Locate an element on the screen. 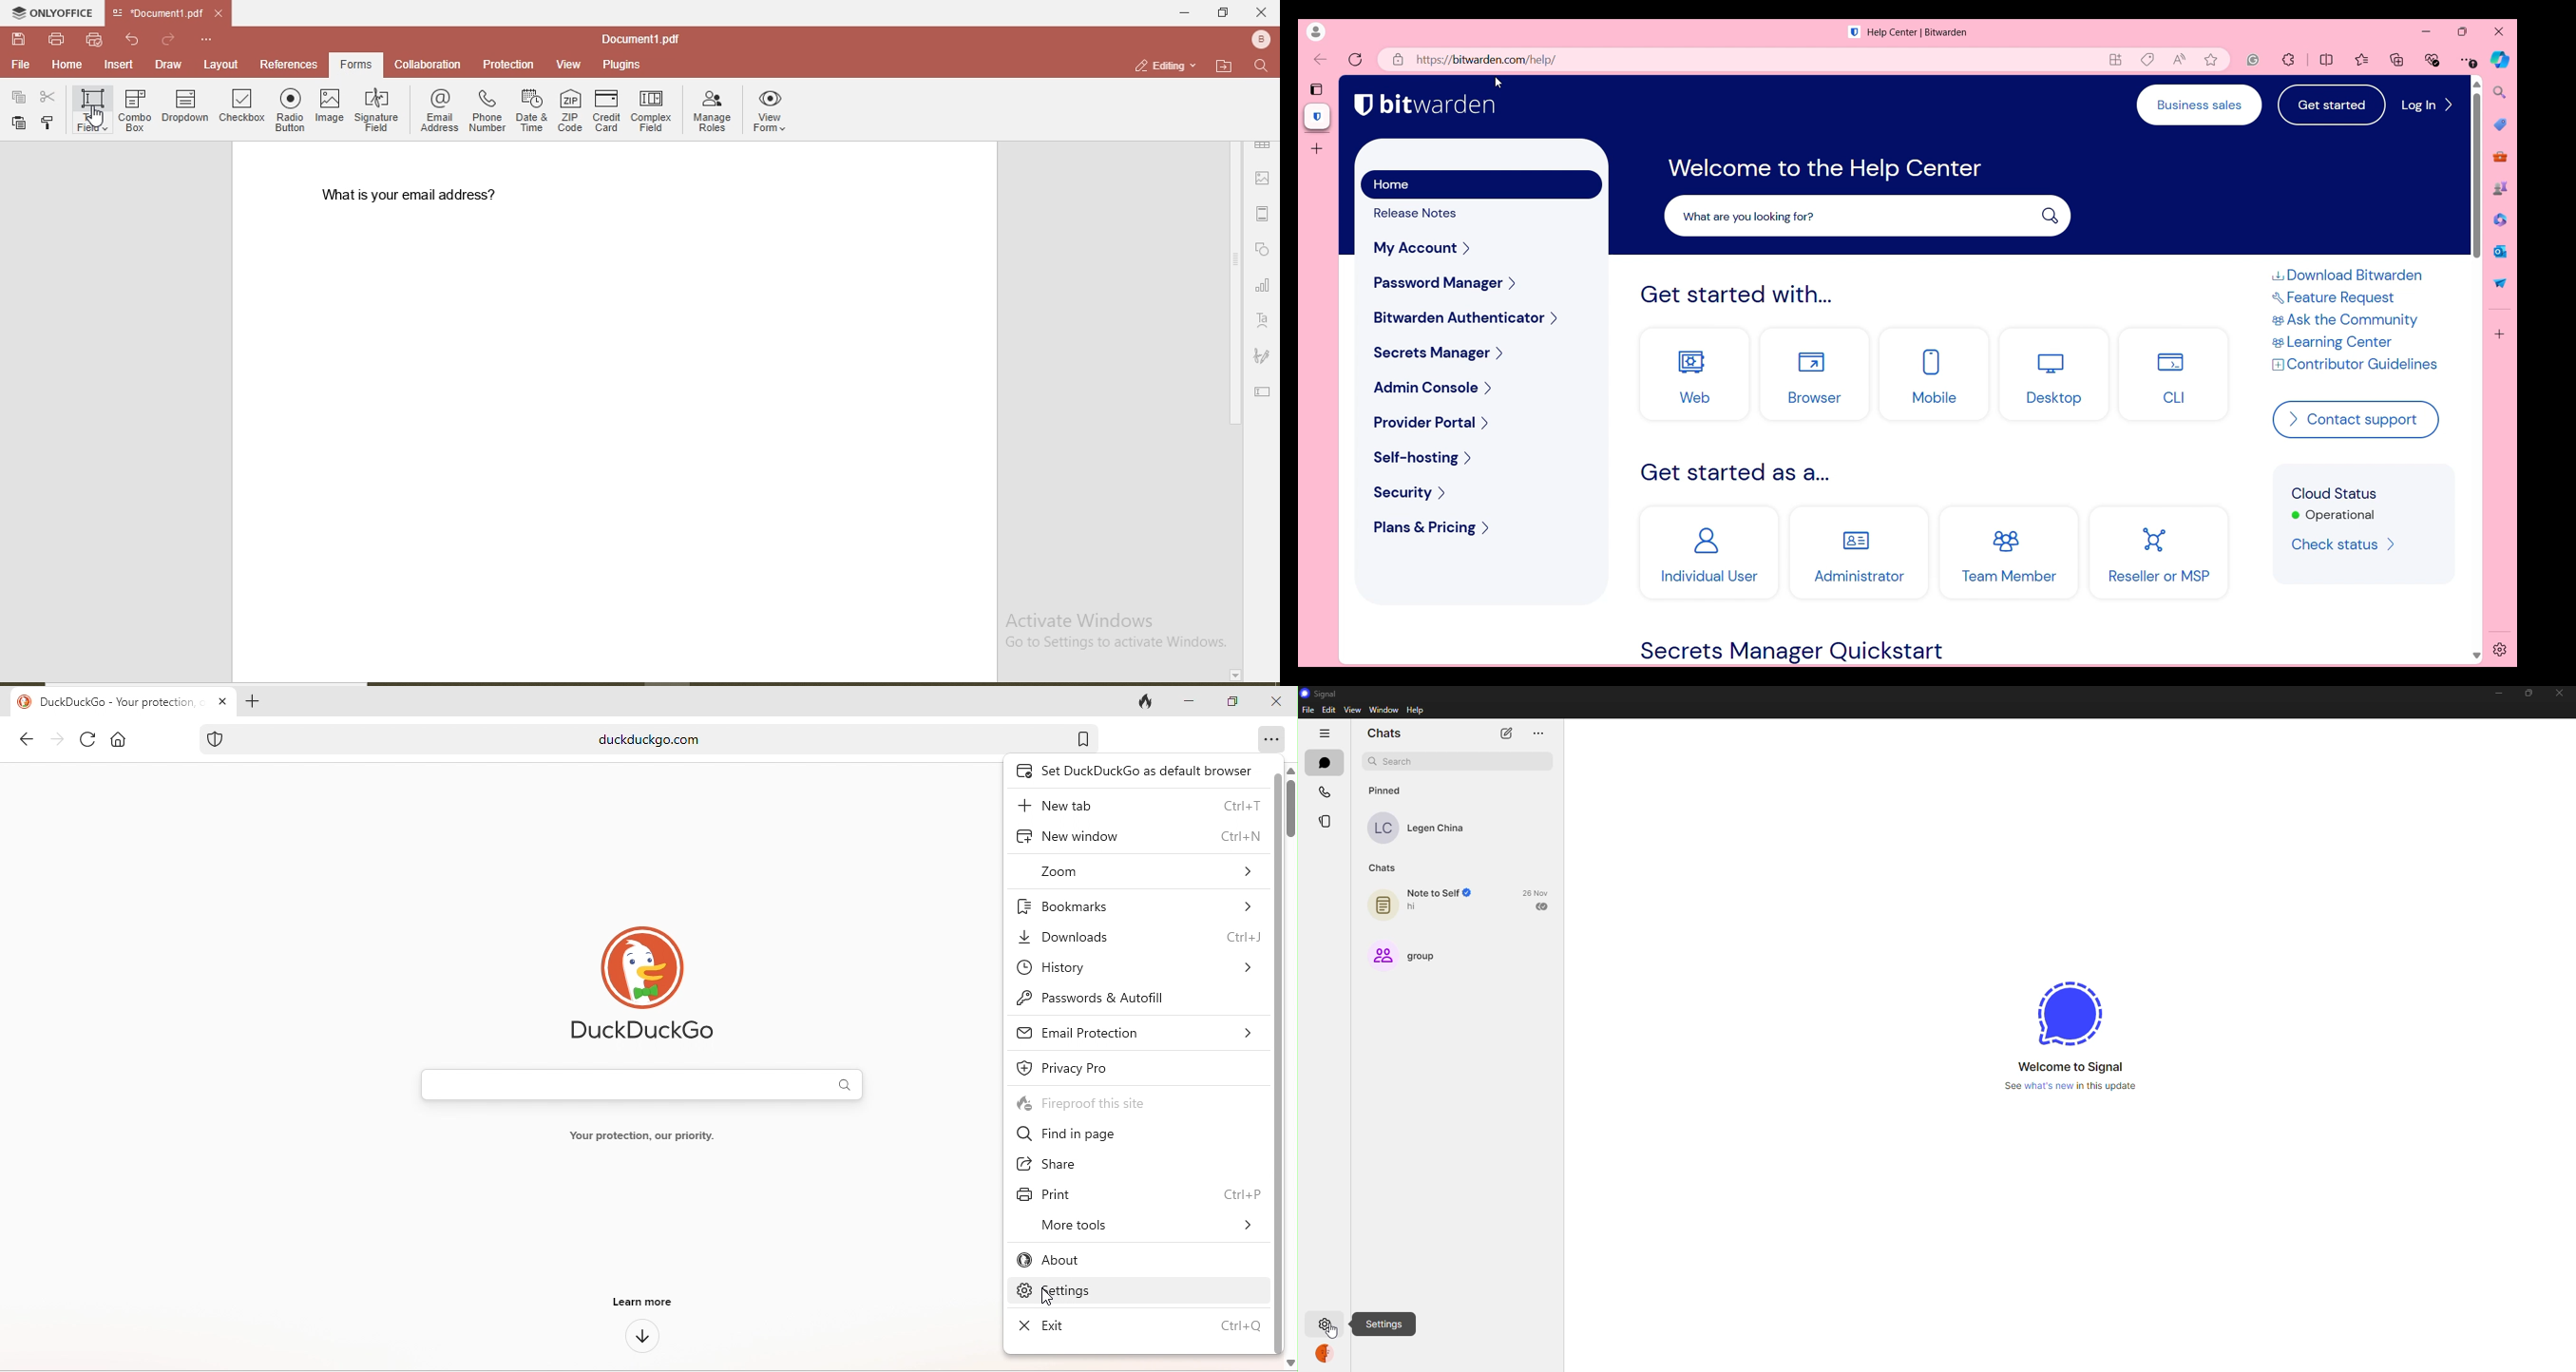  your protection our priority is located at coordinates (649, 1137).